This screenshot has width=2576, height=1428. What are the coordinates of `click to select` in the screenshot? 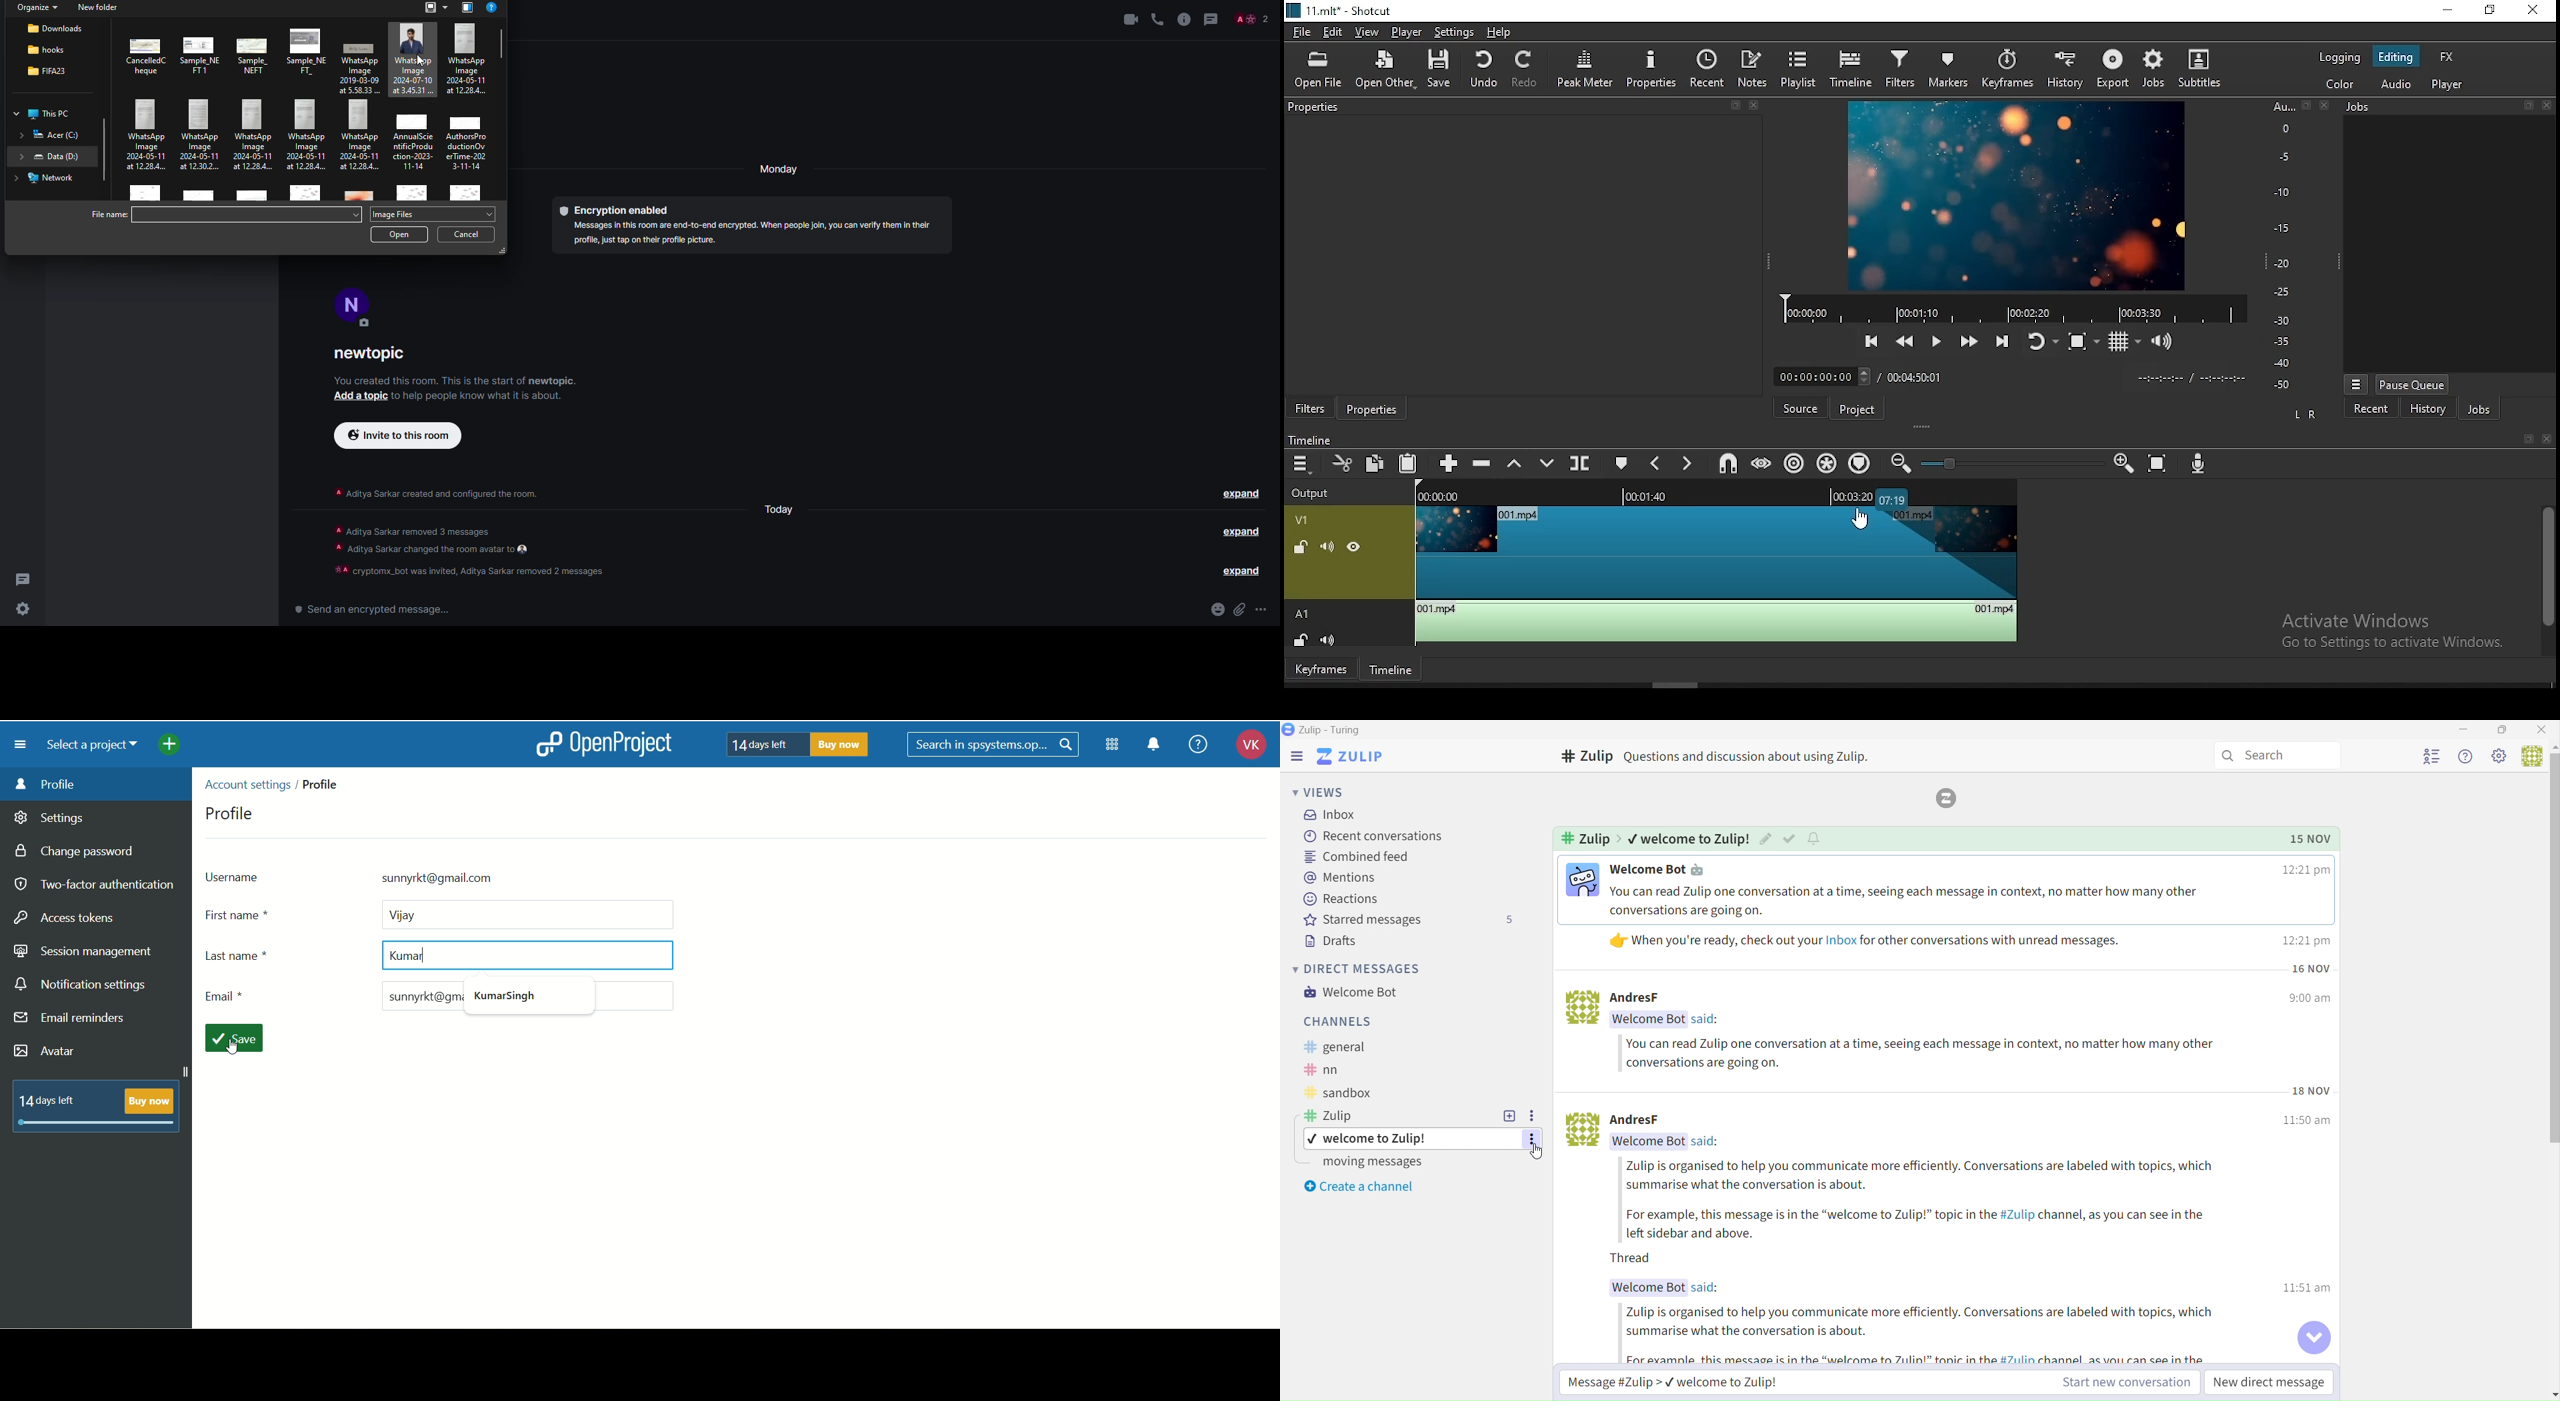 It's located at (146, 55).